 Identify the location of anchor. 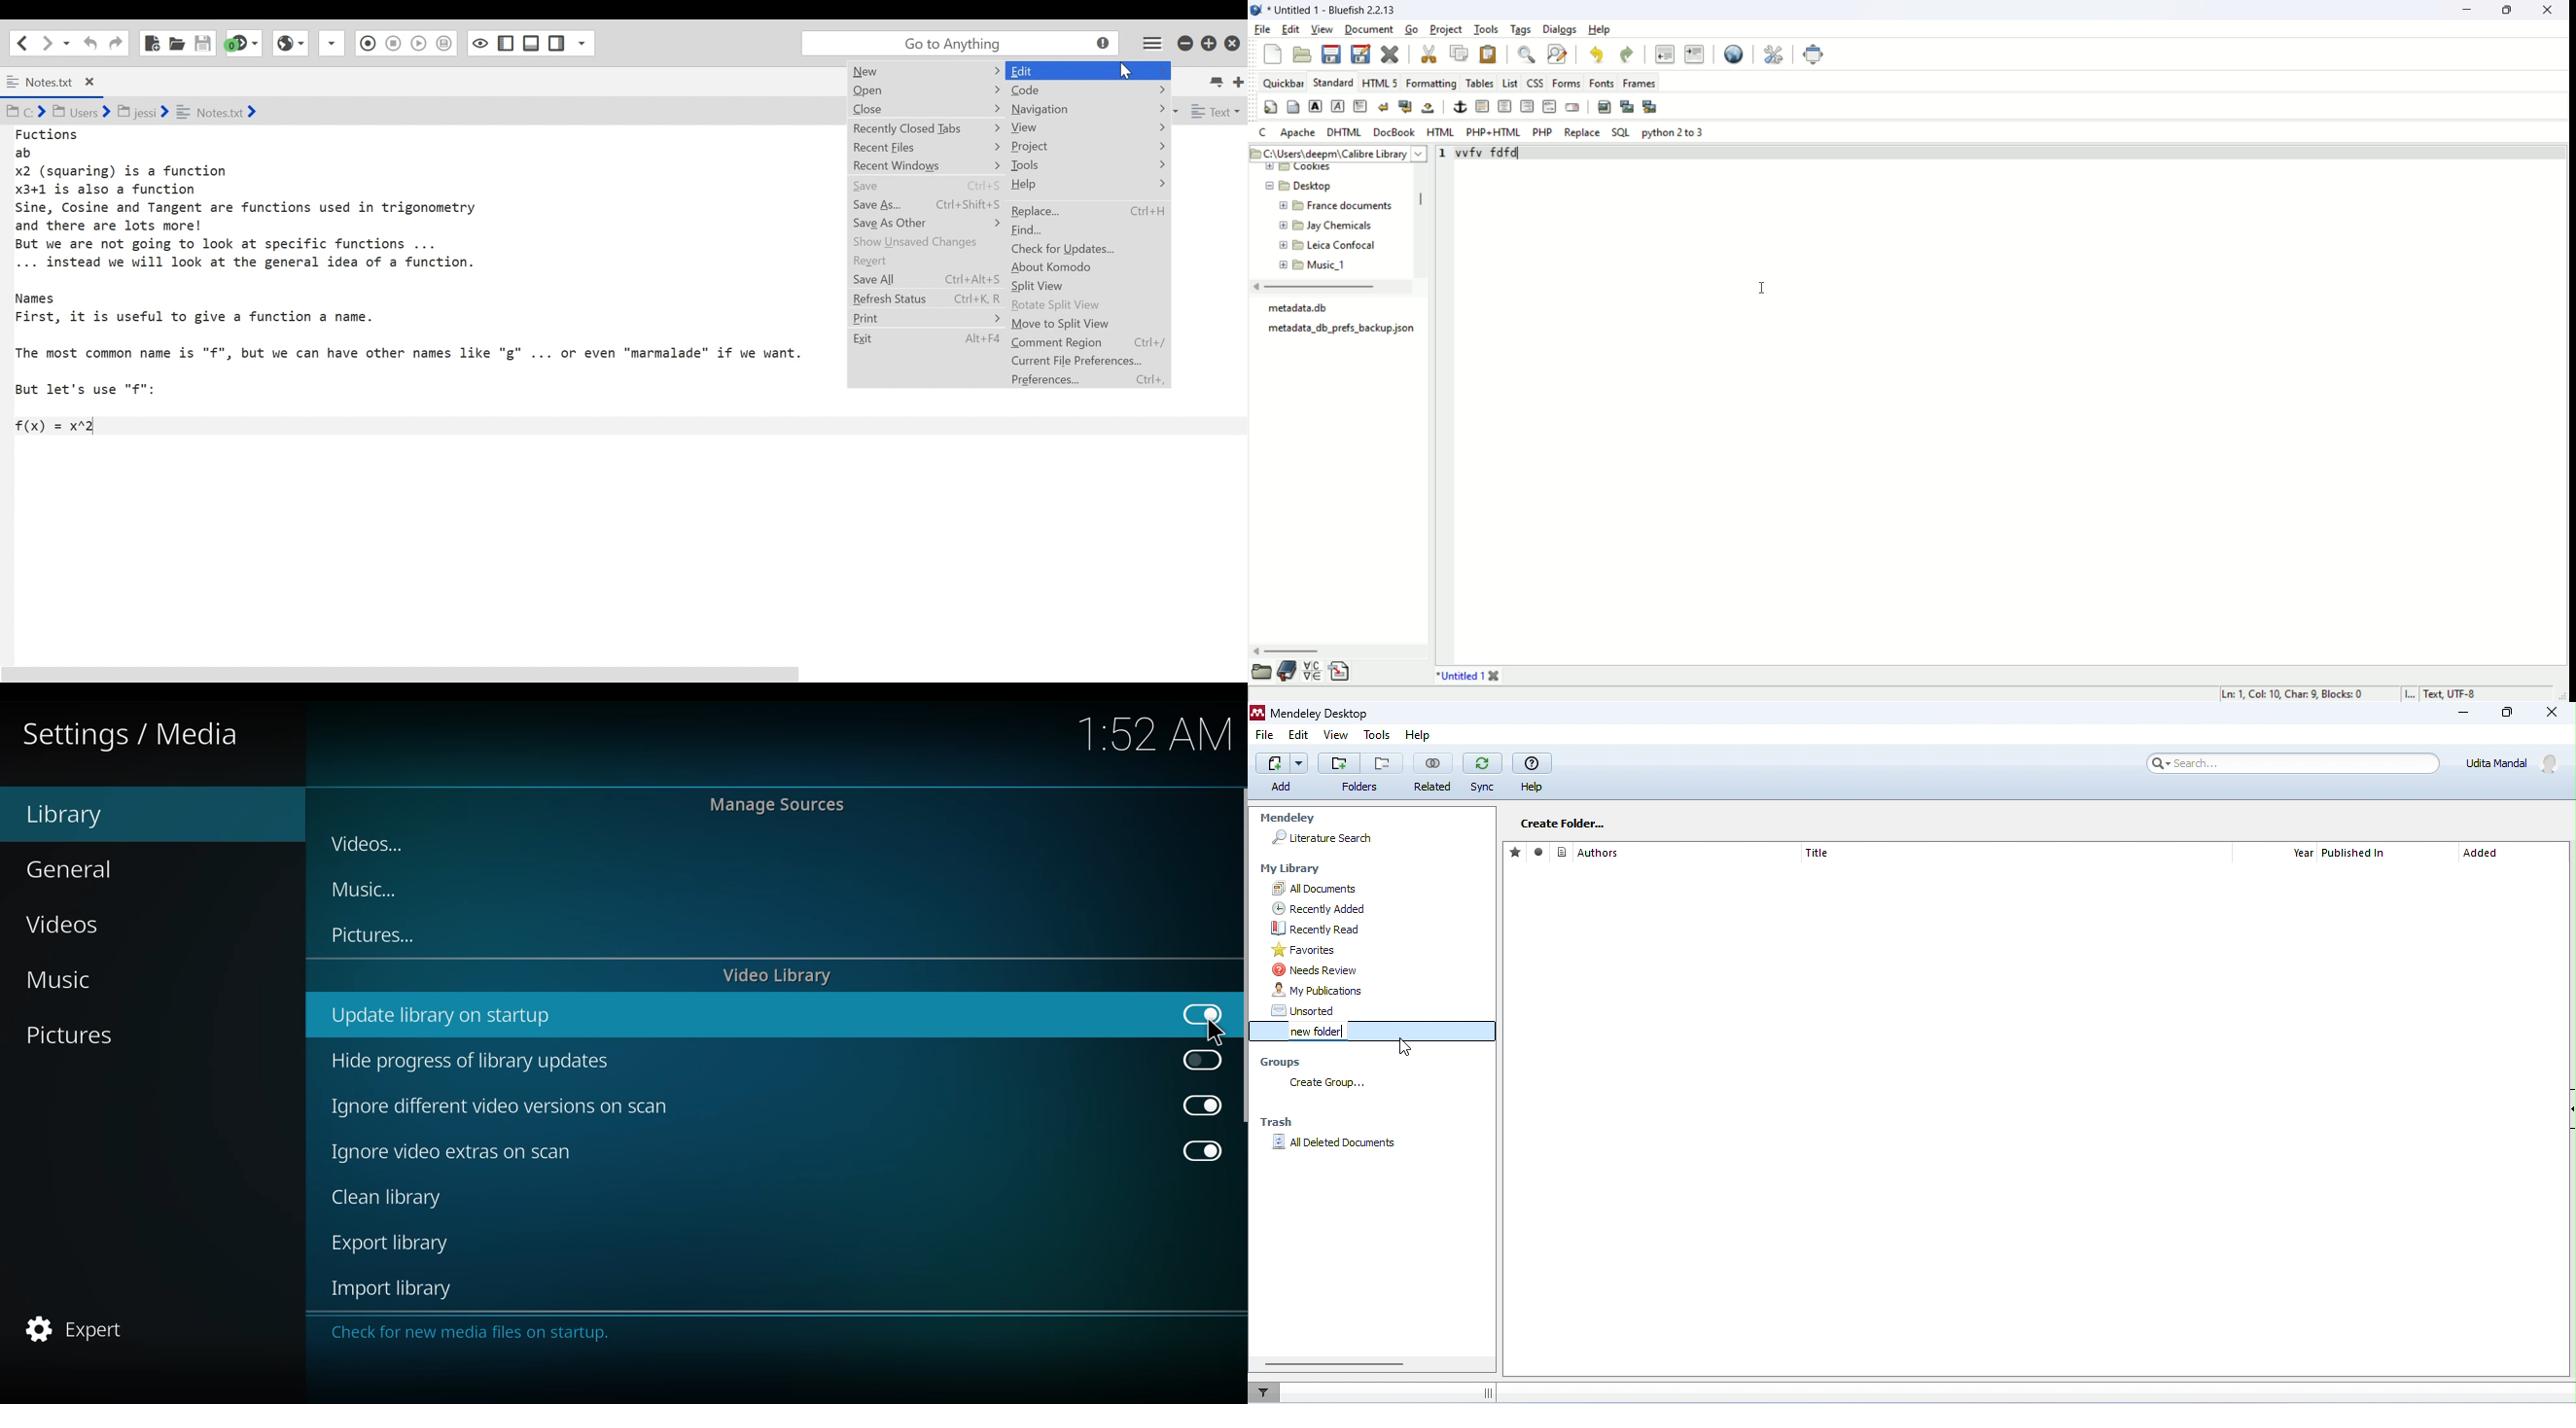
(1460, 107).